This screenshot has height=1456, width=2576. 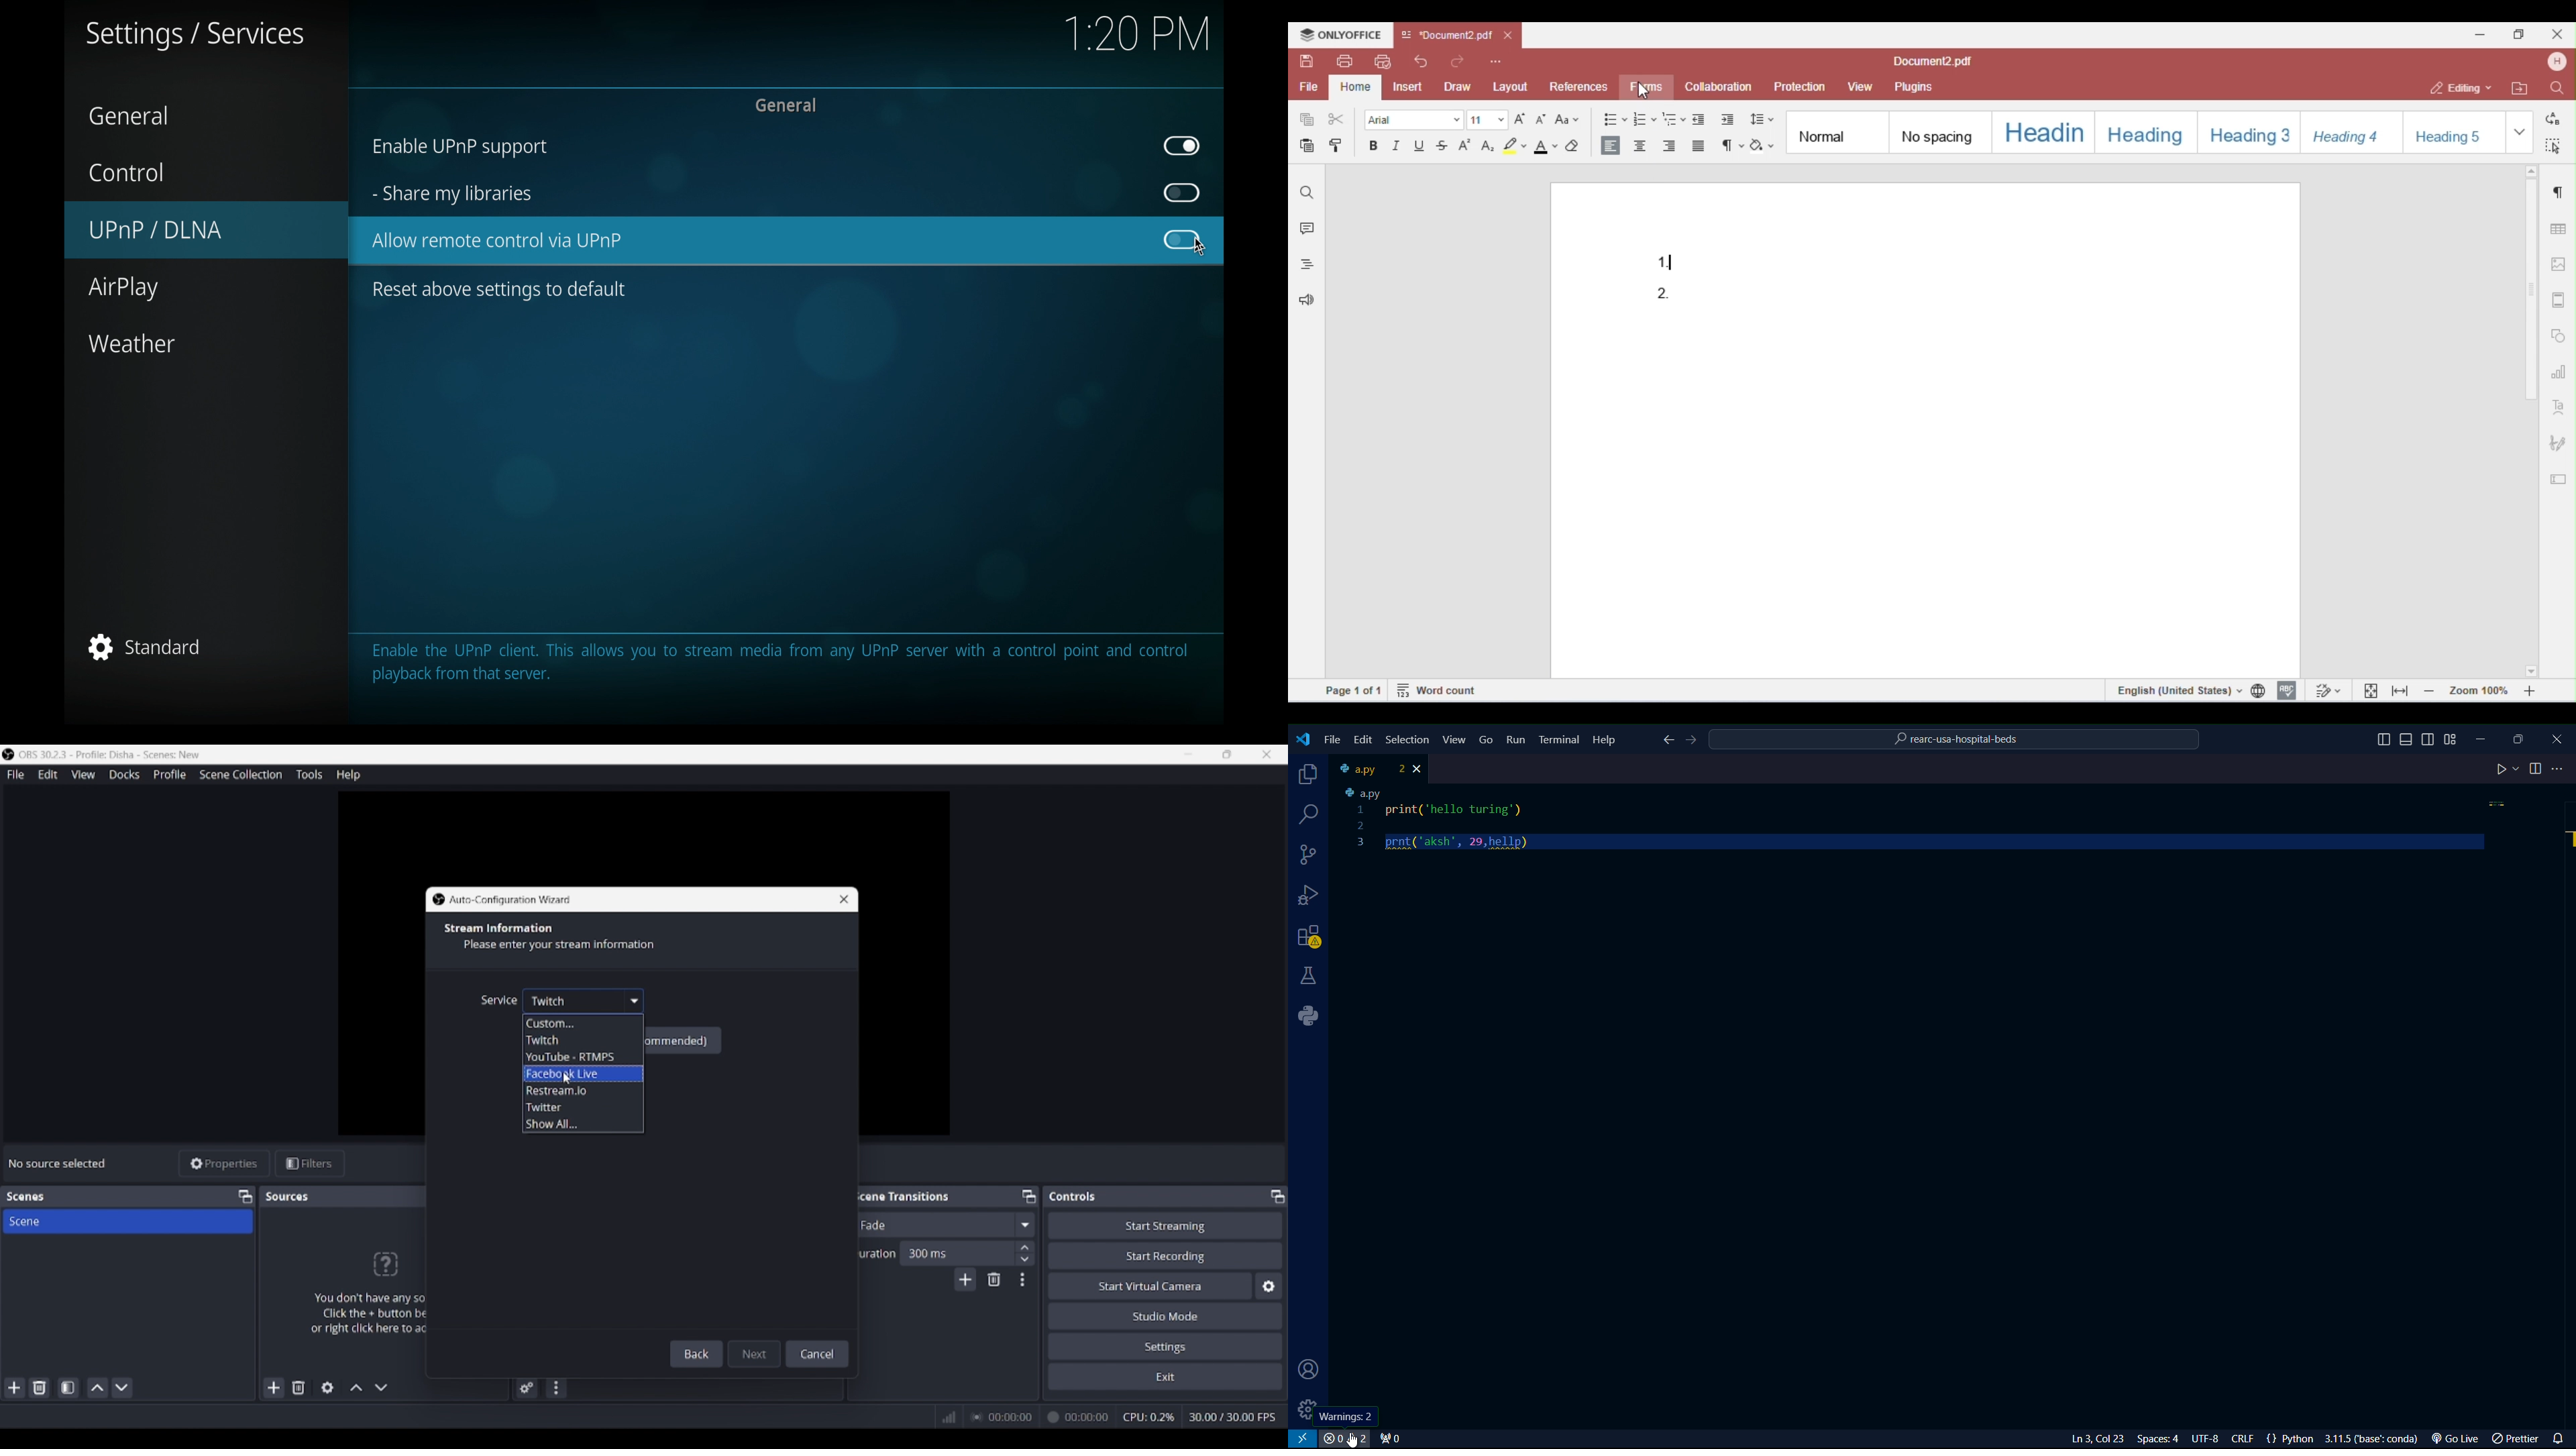 What do you see at coordinates (574, 1079) in the screenshot?
I see `Cursor` at bounding box center [574, 1079].